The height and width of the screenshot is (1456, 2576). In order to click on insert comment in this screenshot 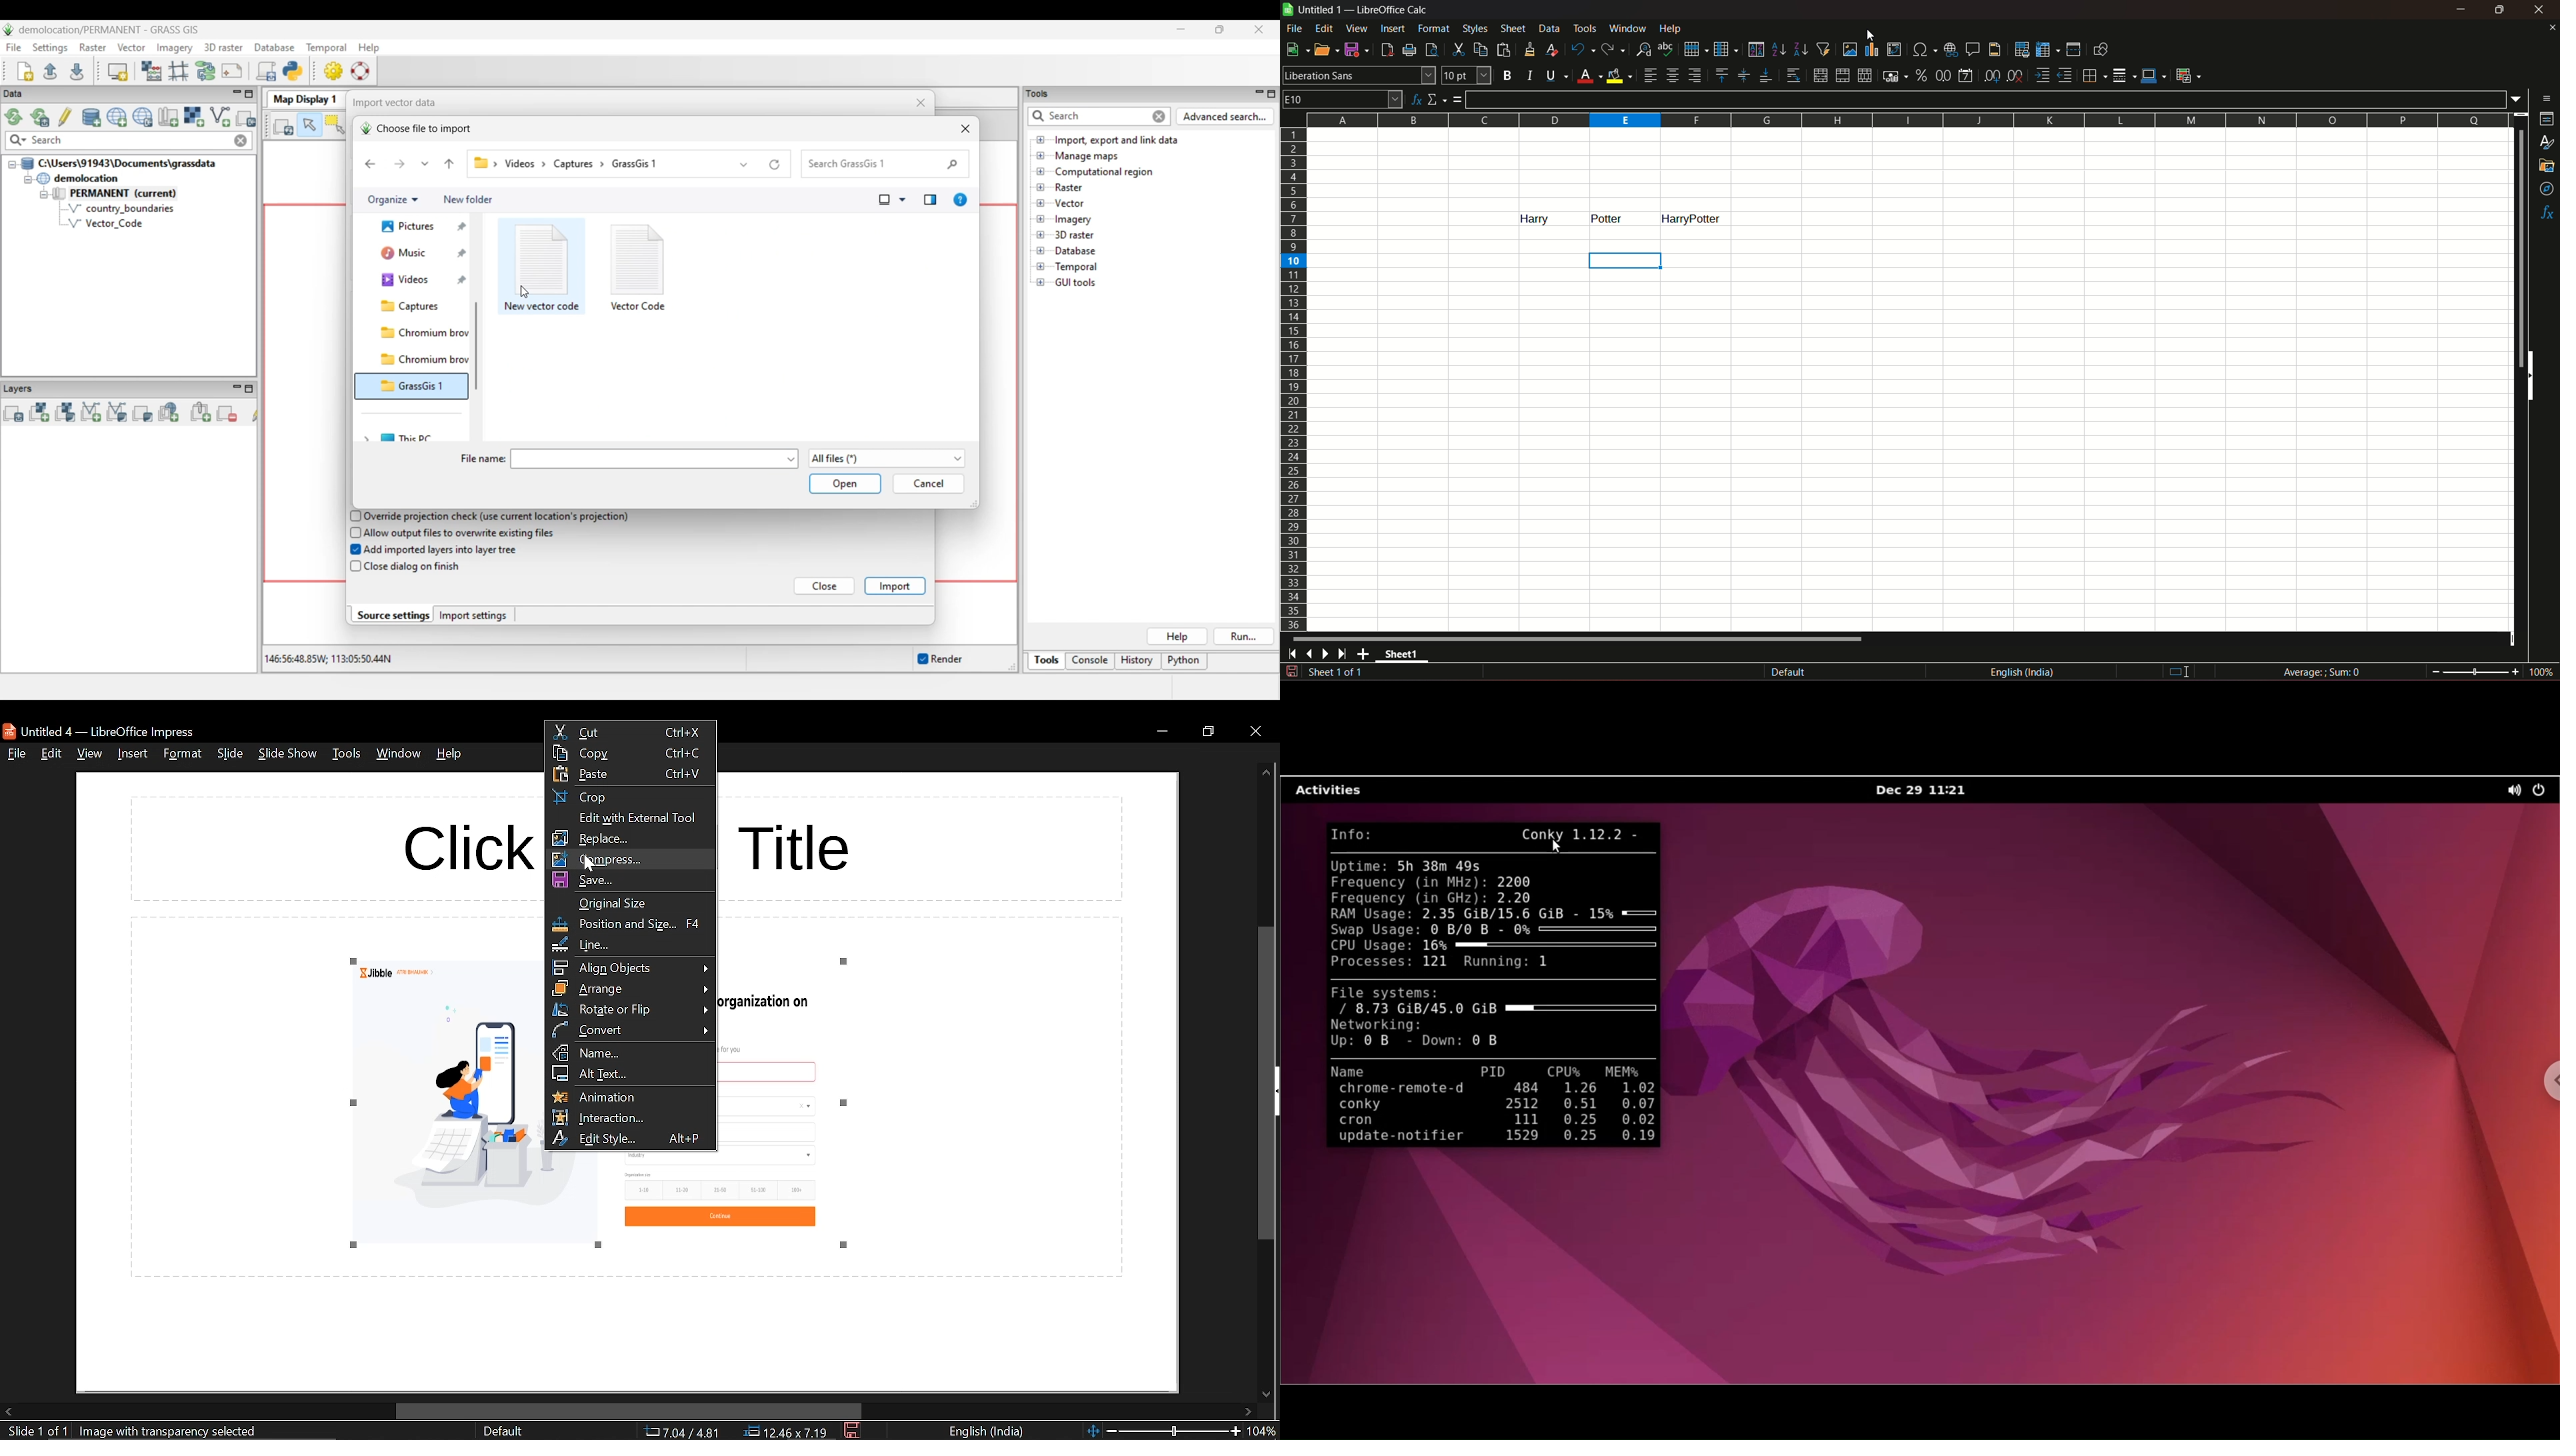, I will do `click(1971, 48)`.